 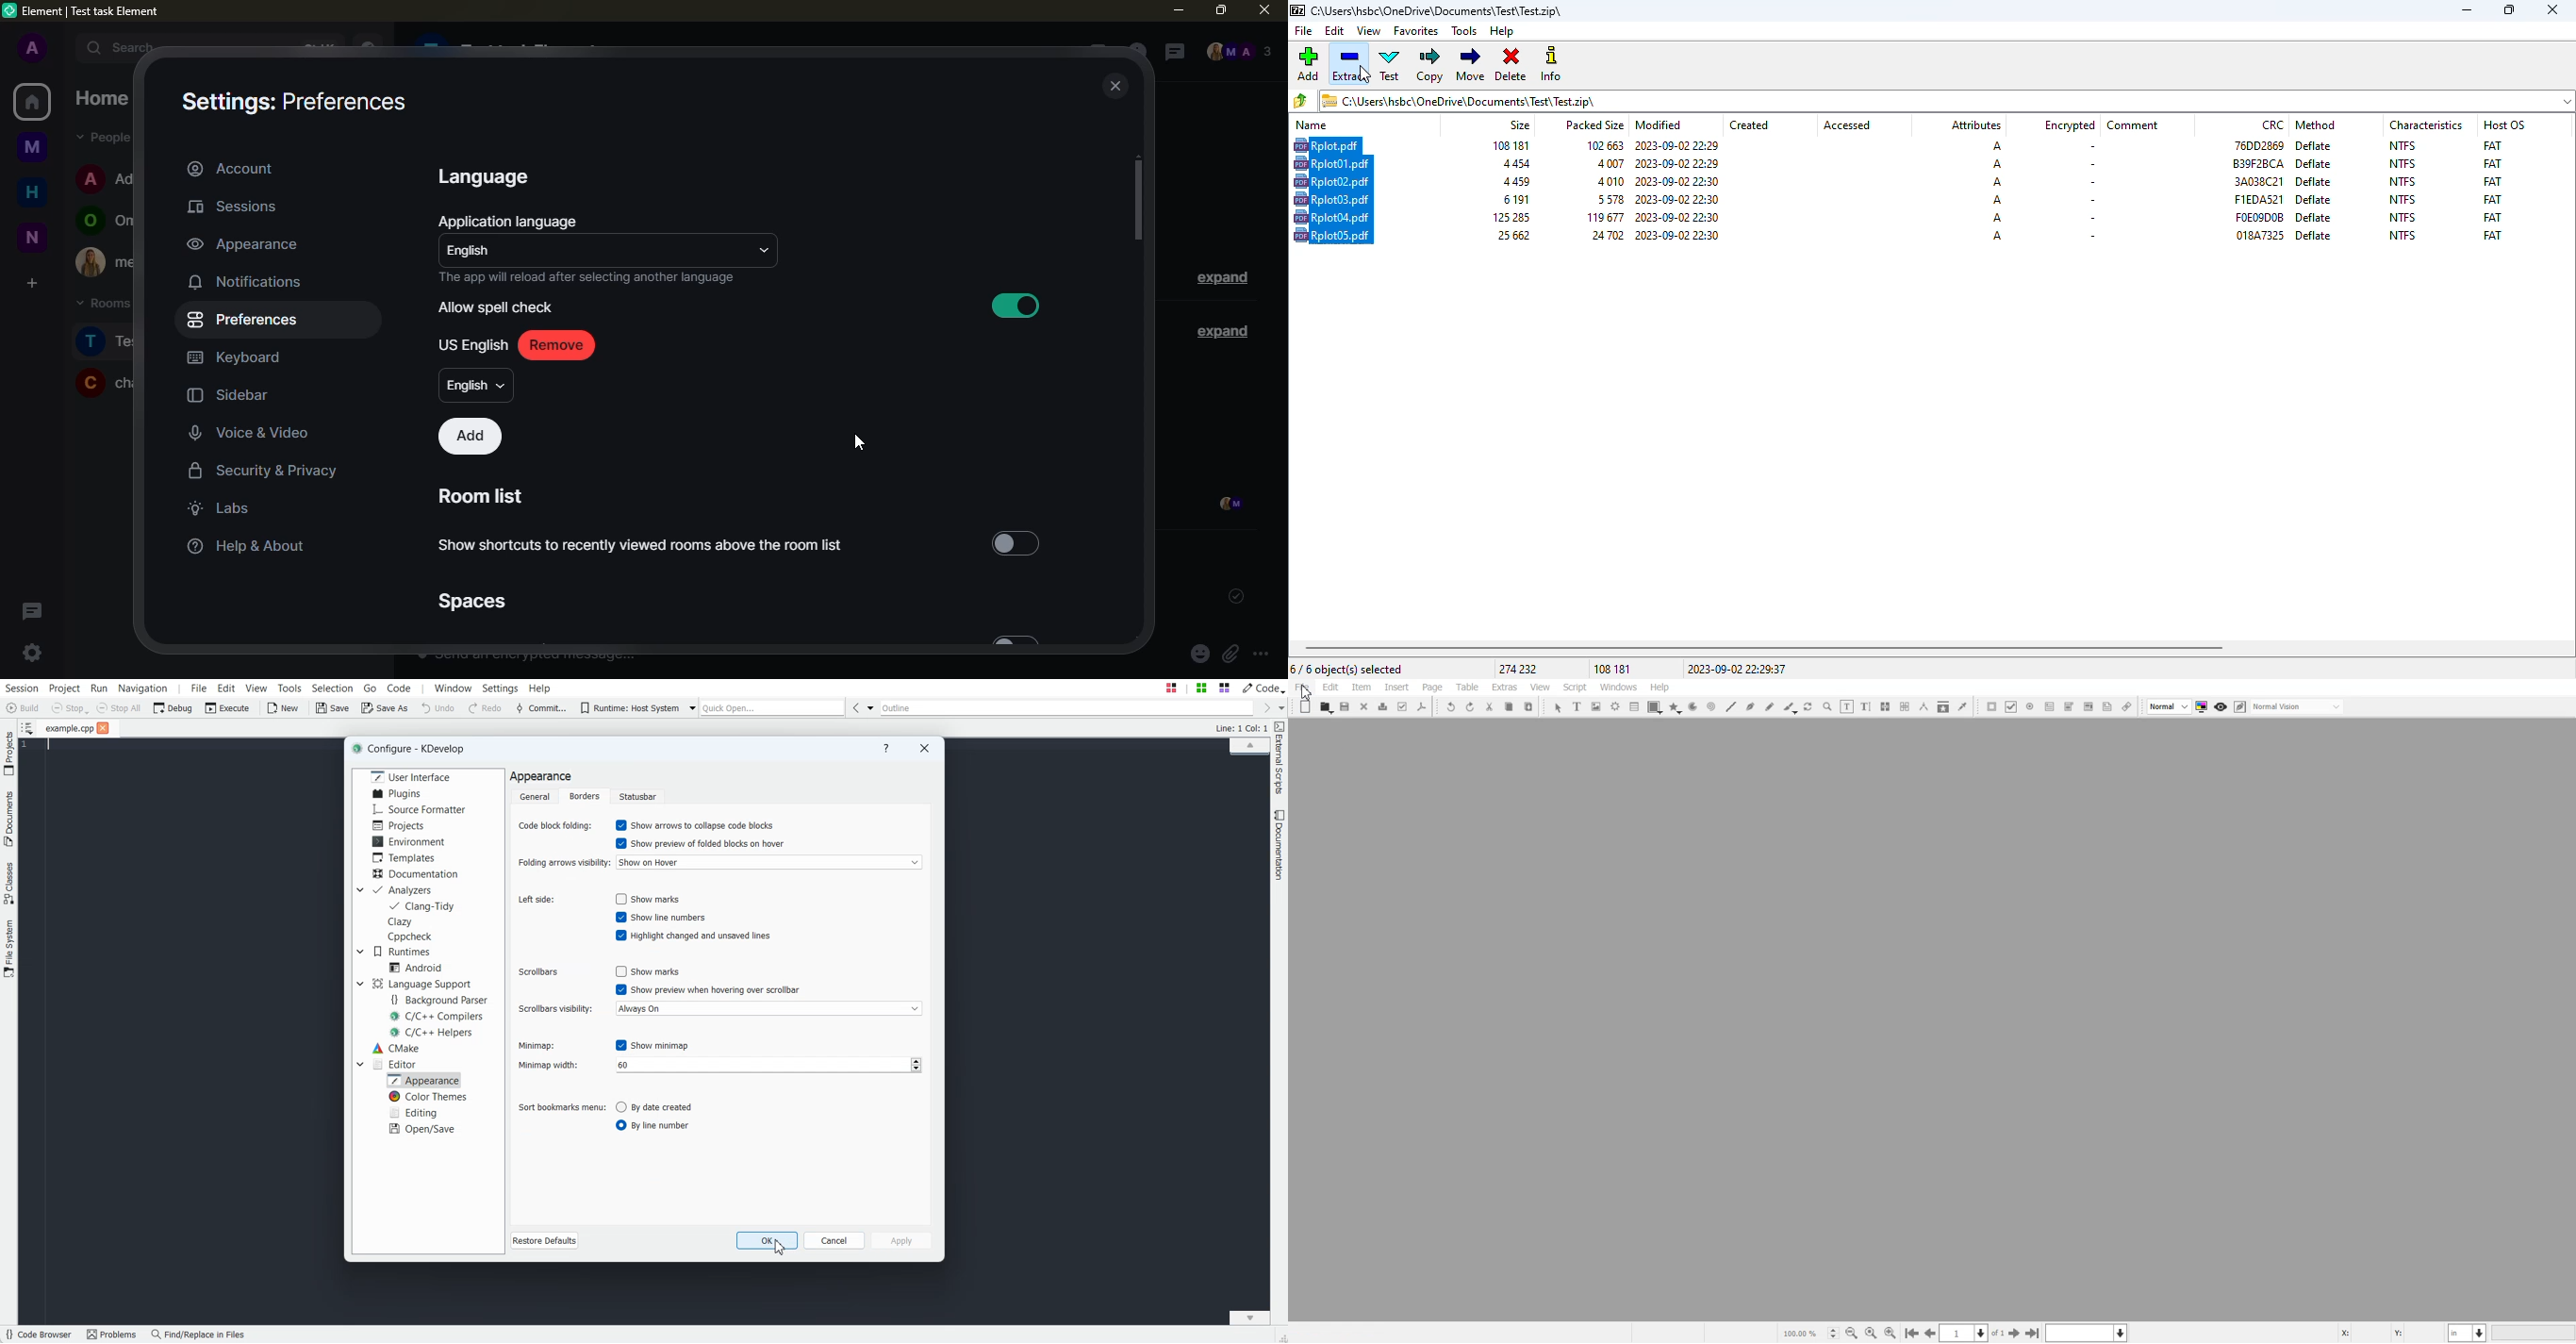 What do you see at coordinates (2089, 181) in the screenshot?
I see `-` at bounding box center [2089, 181].